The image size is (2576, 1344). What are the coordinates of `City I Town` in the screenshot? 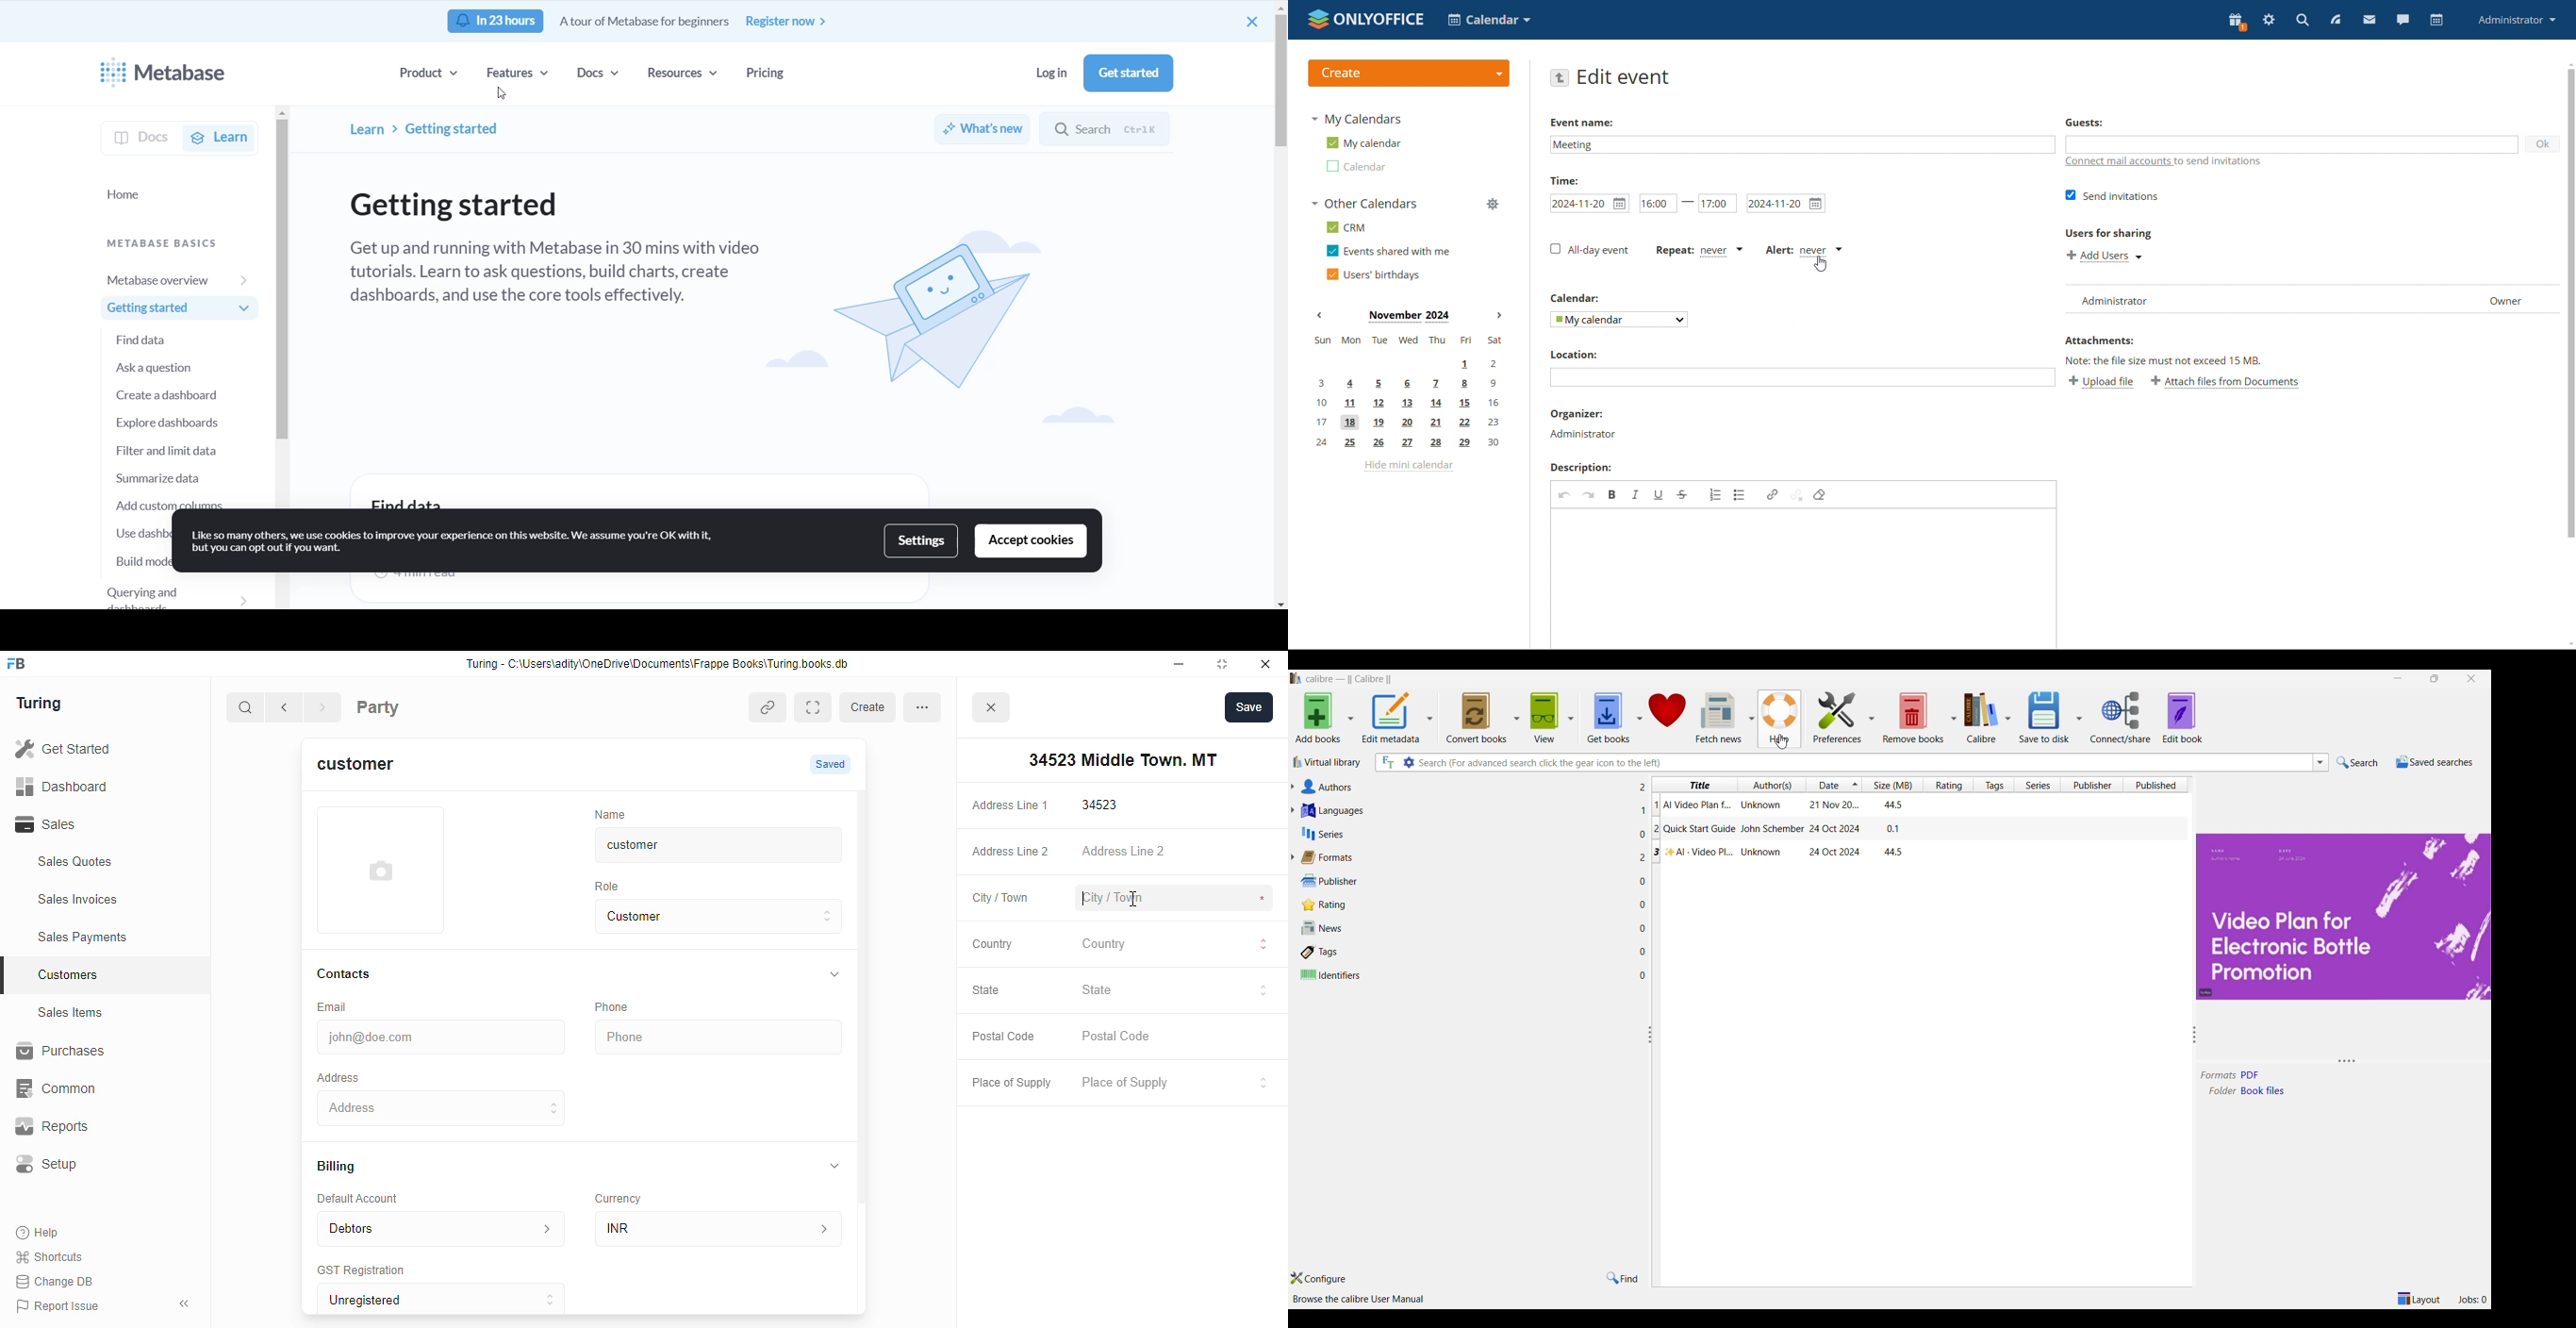 It's located at (1175, 899).